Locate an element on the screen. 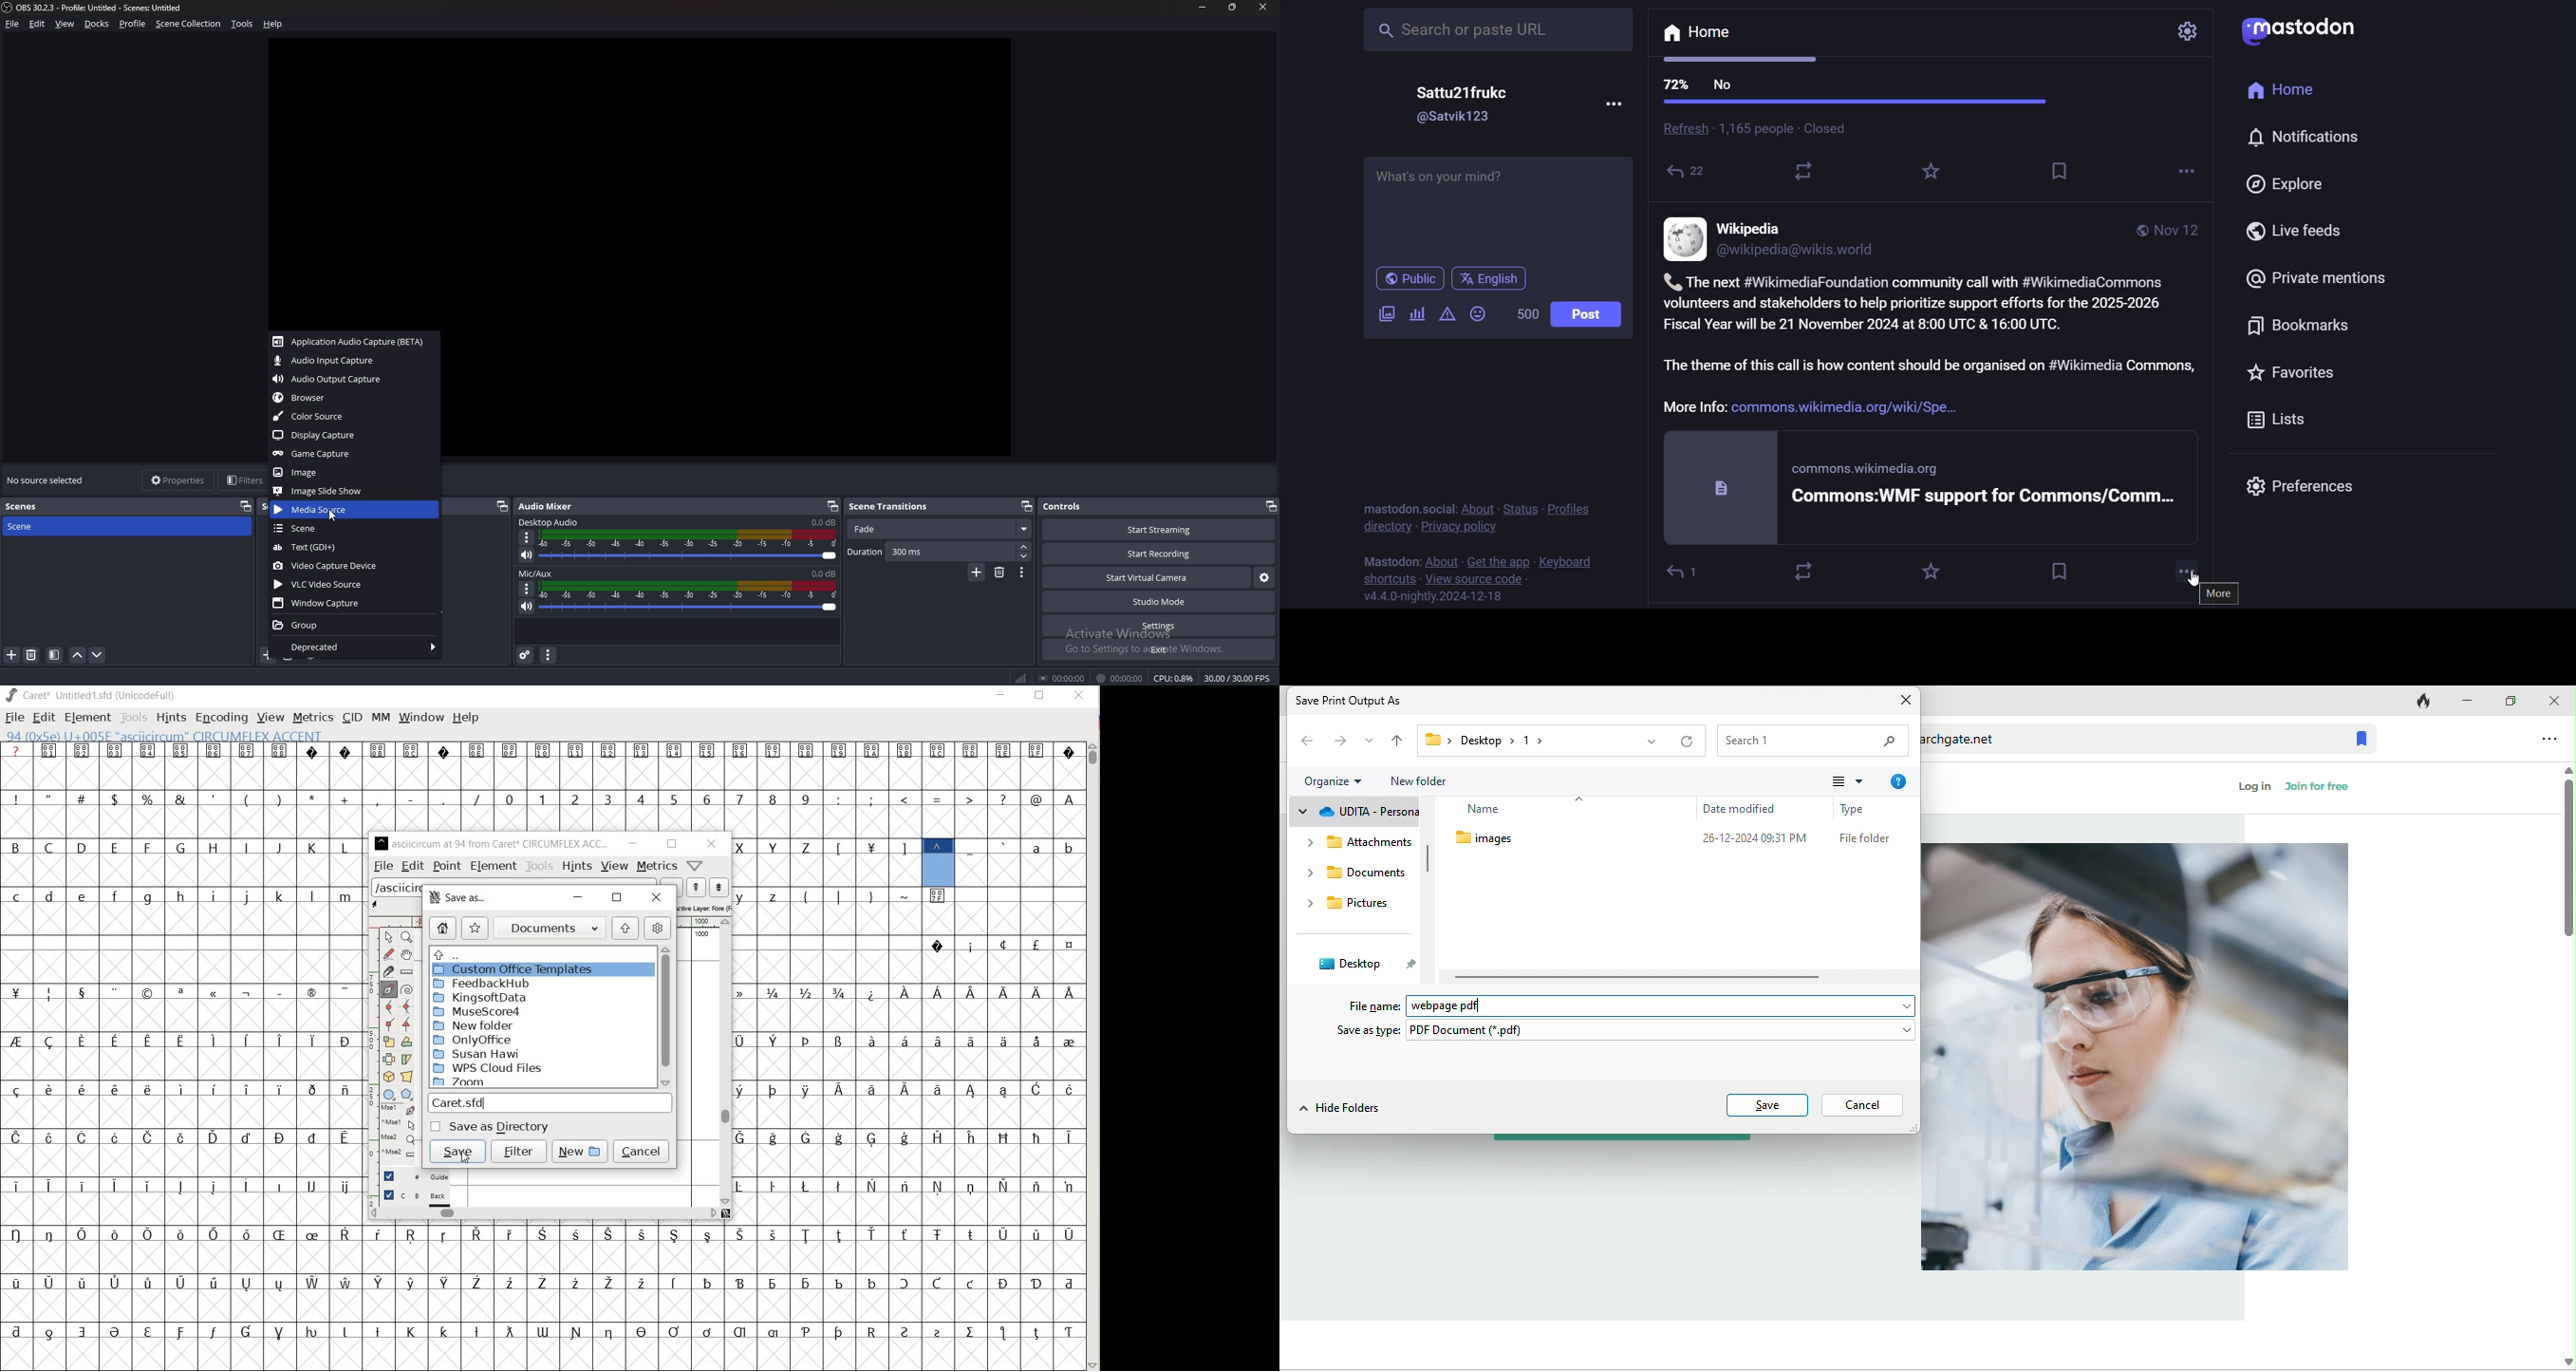 The height and width of the screenshot is (1372, 2576). Rotate the selection is located at coordinates (406, 1042).